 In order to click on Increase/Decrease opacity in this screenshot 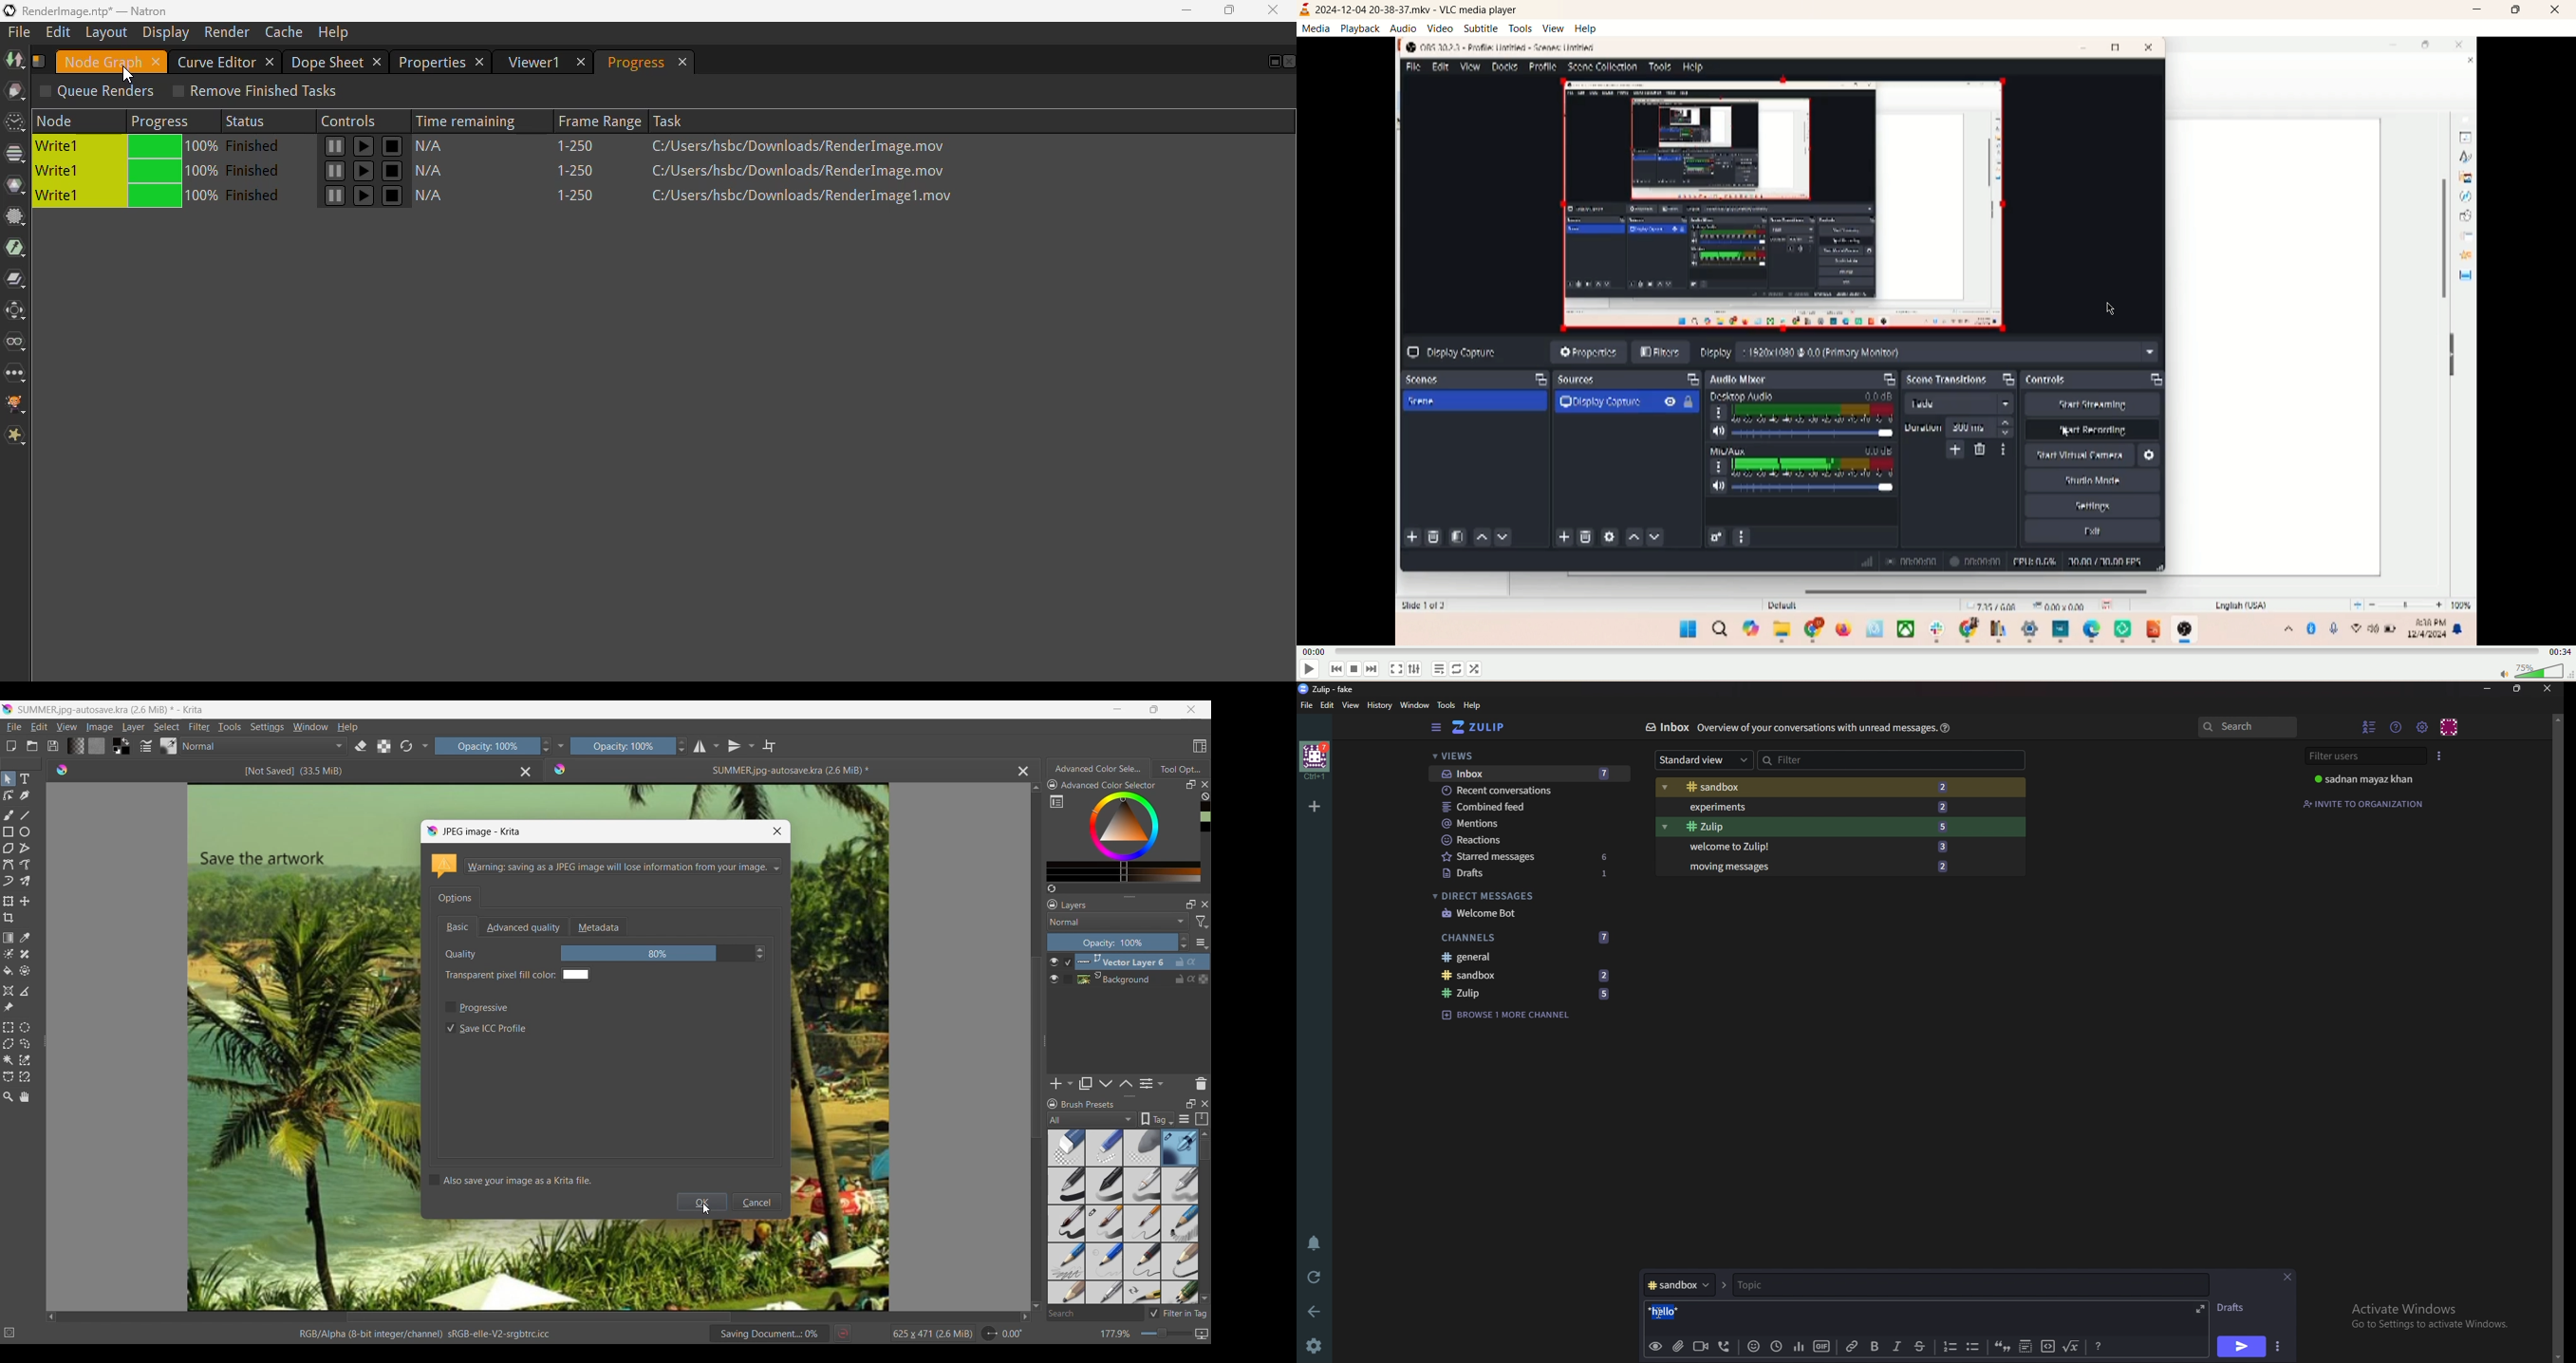, I will do `click(1184, 943)`.